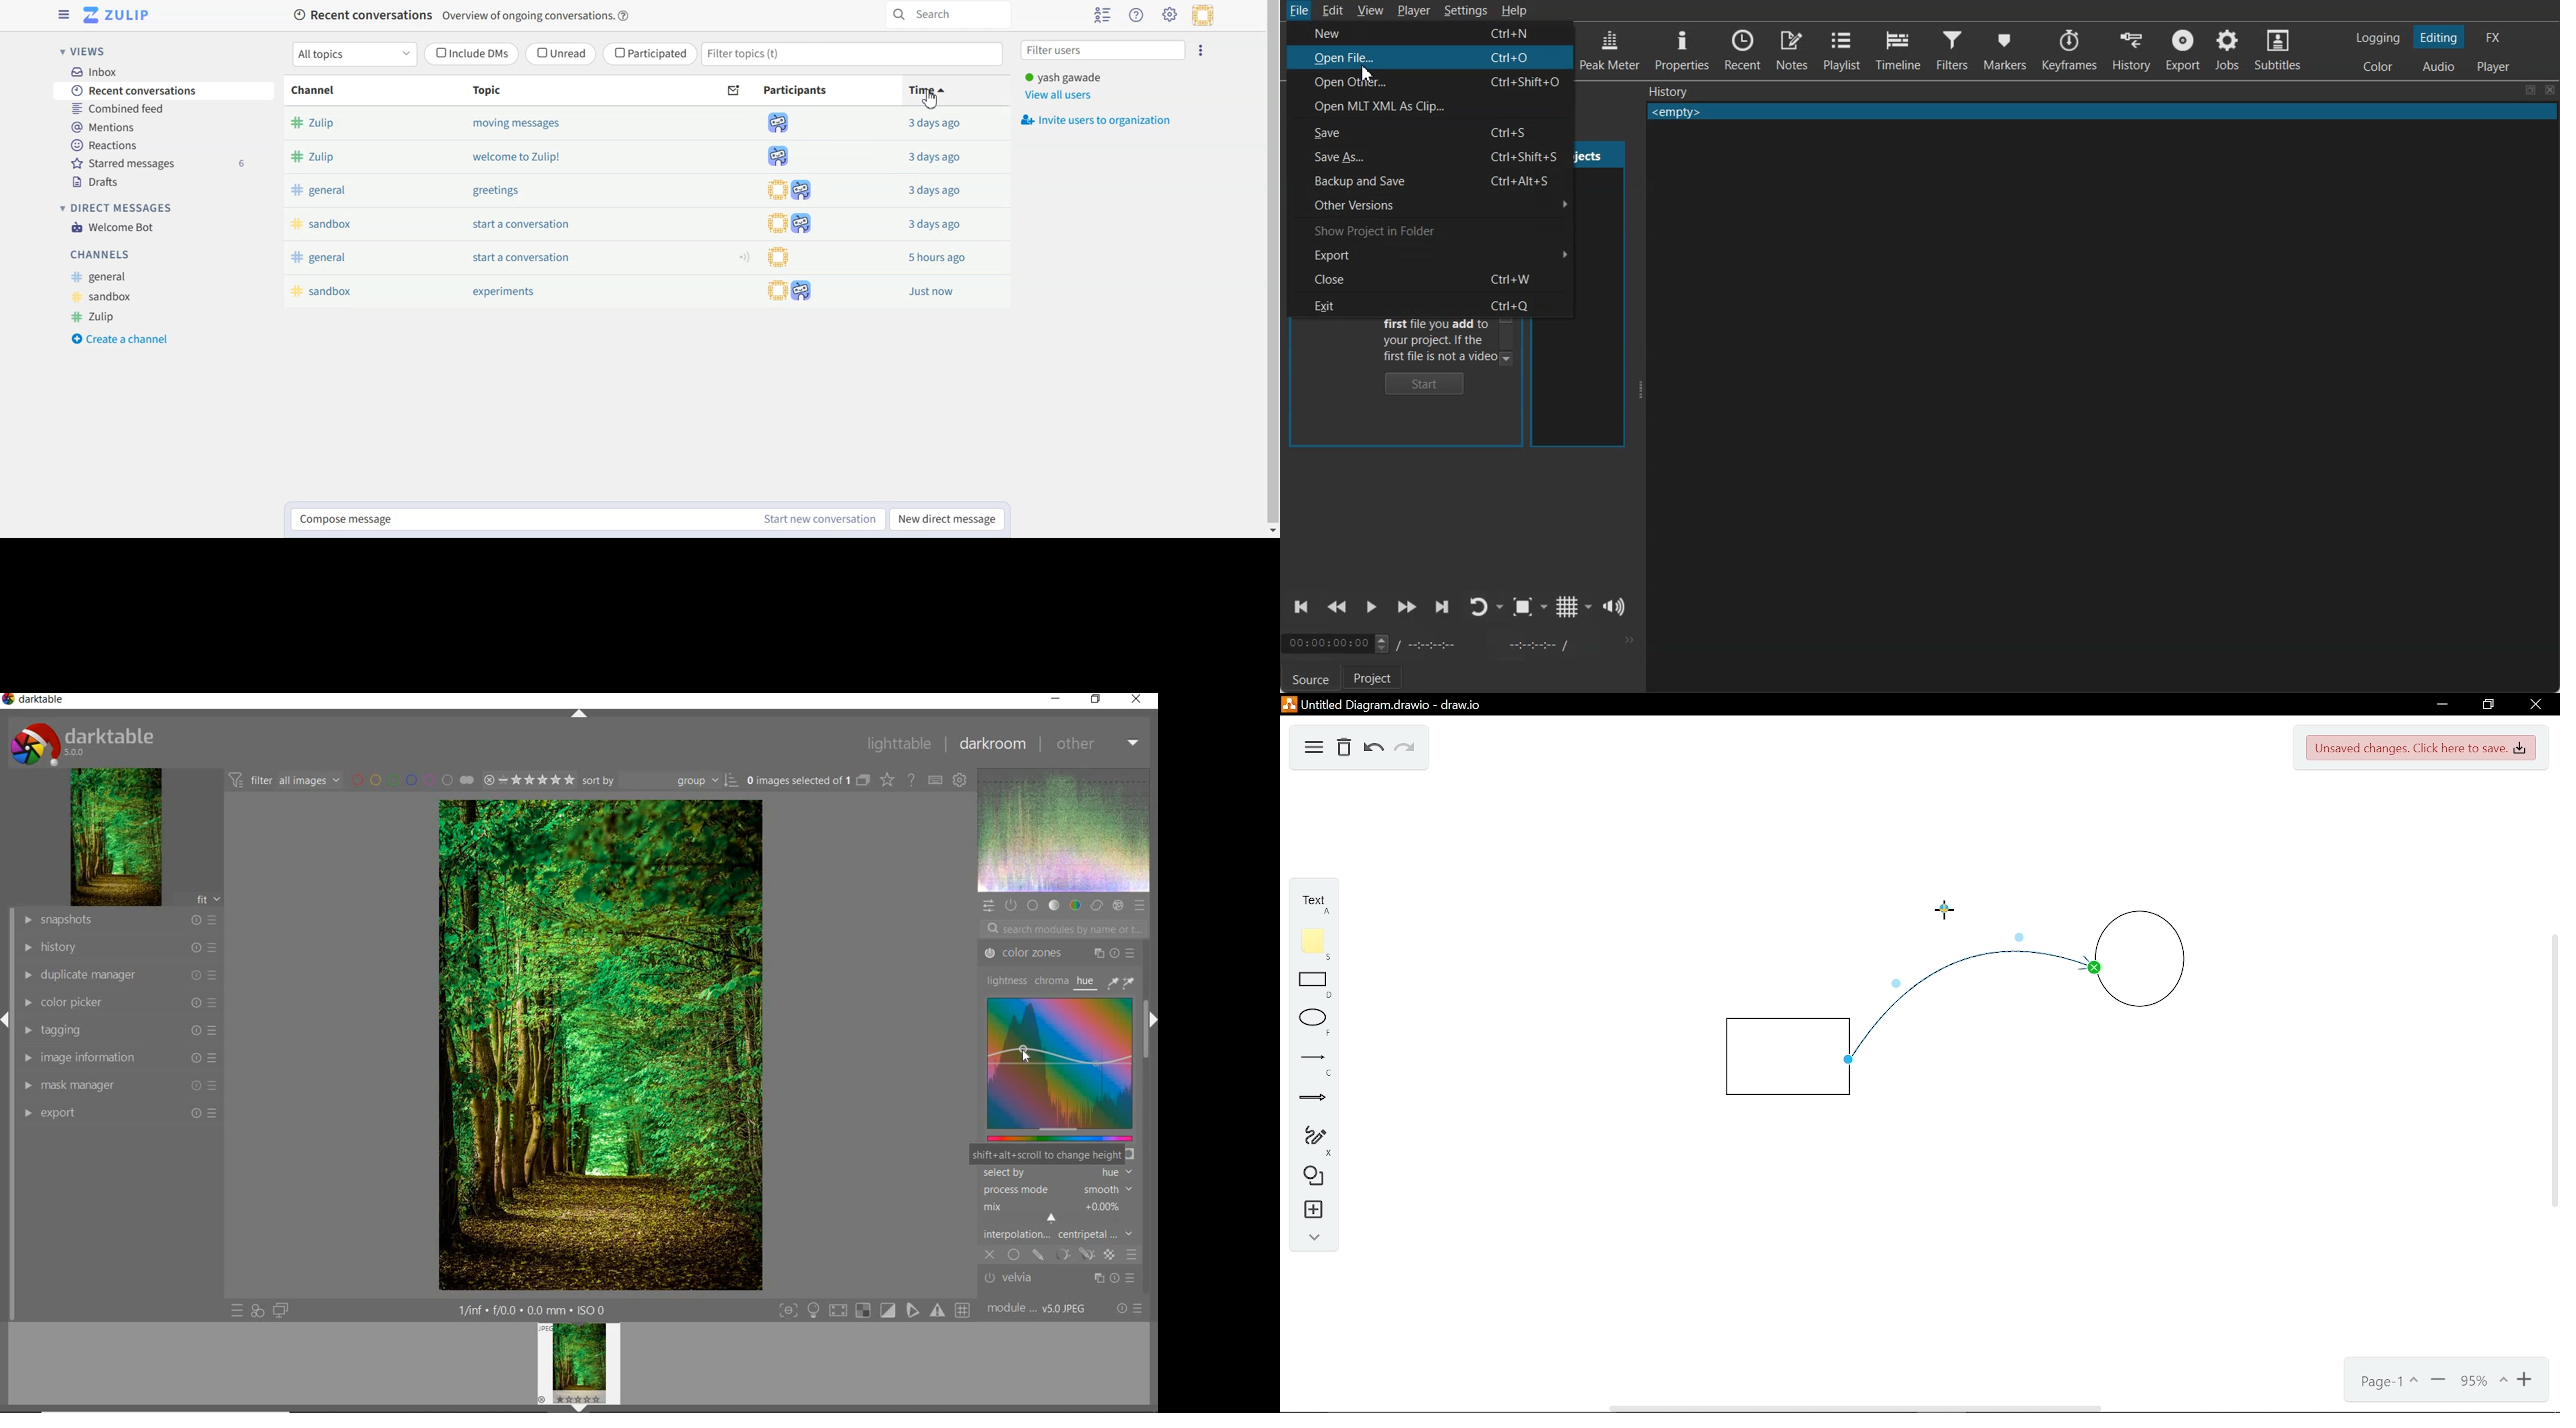 This screenshot has height=1428, width=2576. Describe the element at coordinates (163, 145) in the screenshot. I see `Reactions` at that location.